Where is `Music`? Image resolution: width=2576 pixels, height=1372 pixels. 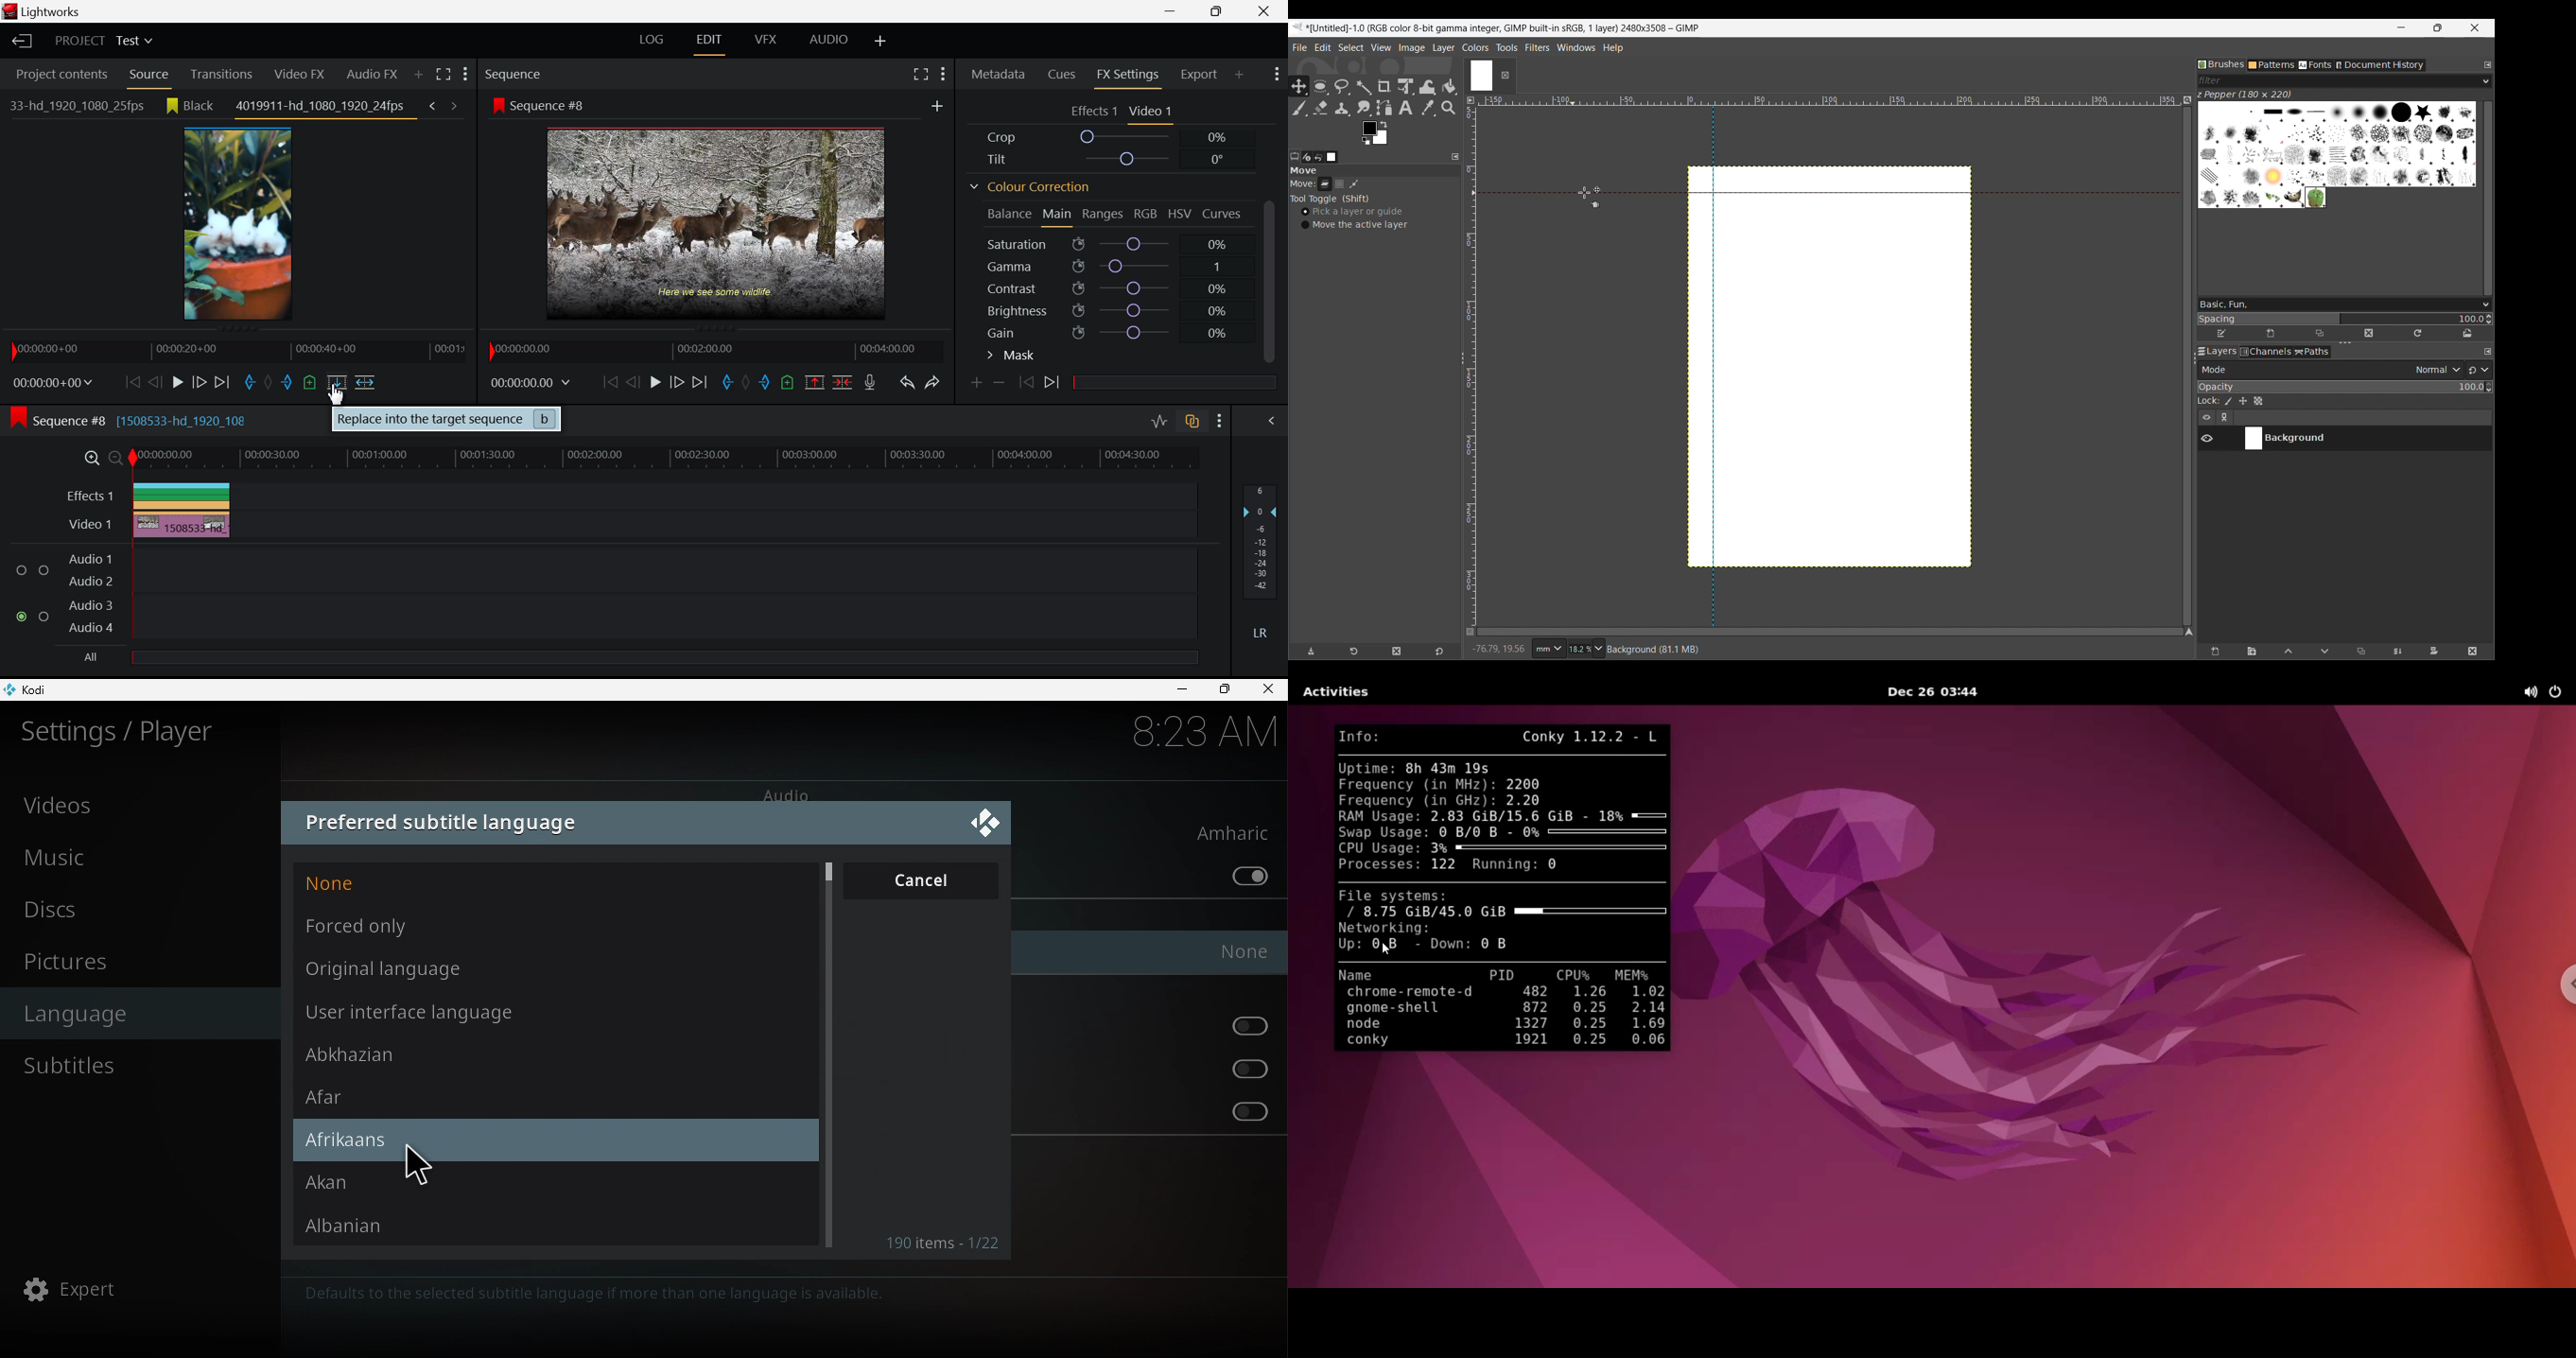
Music is located at coordinates (138, 857).